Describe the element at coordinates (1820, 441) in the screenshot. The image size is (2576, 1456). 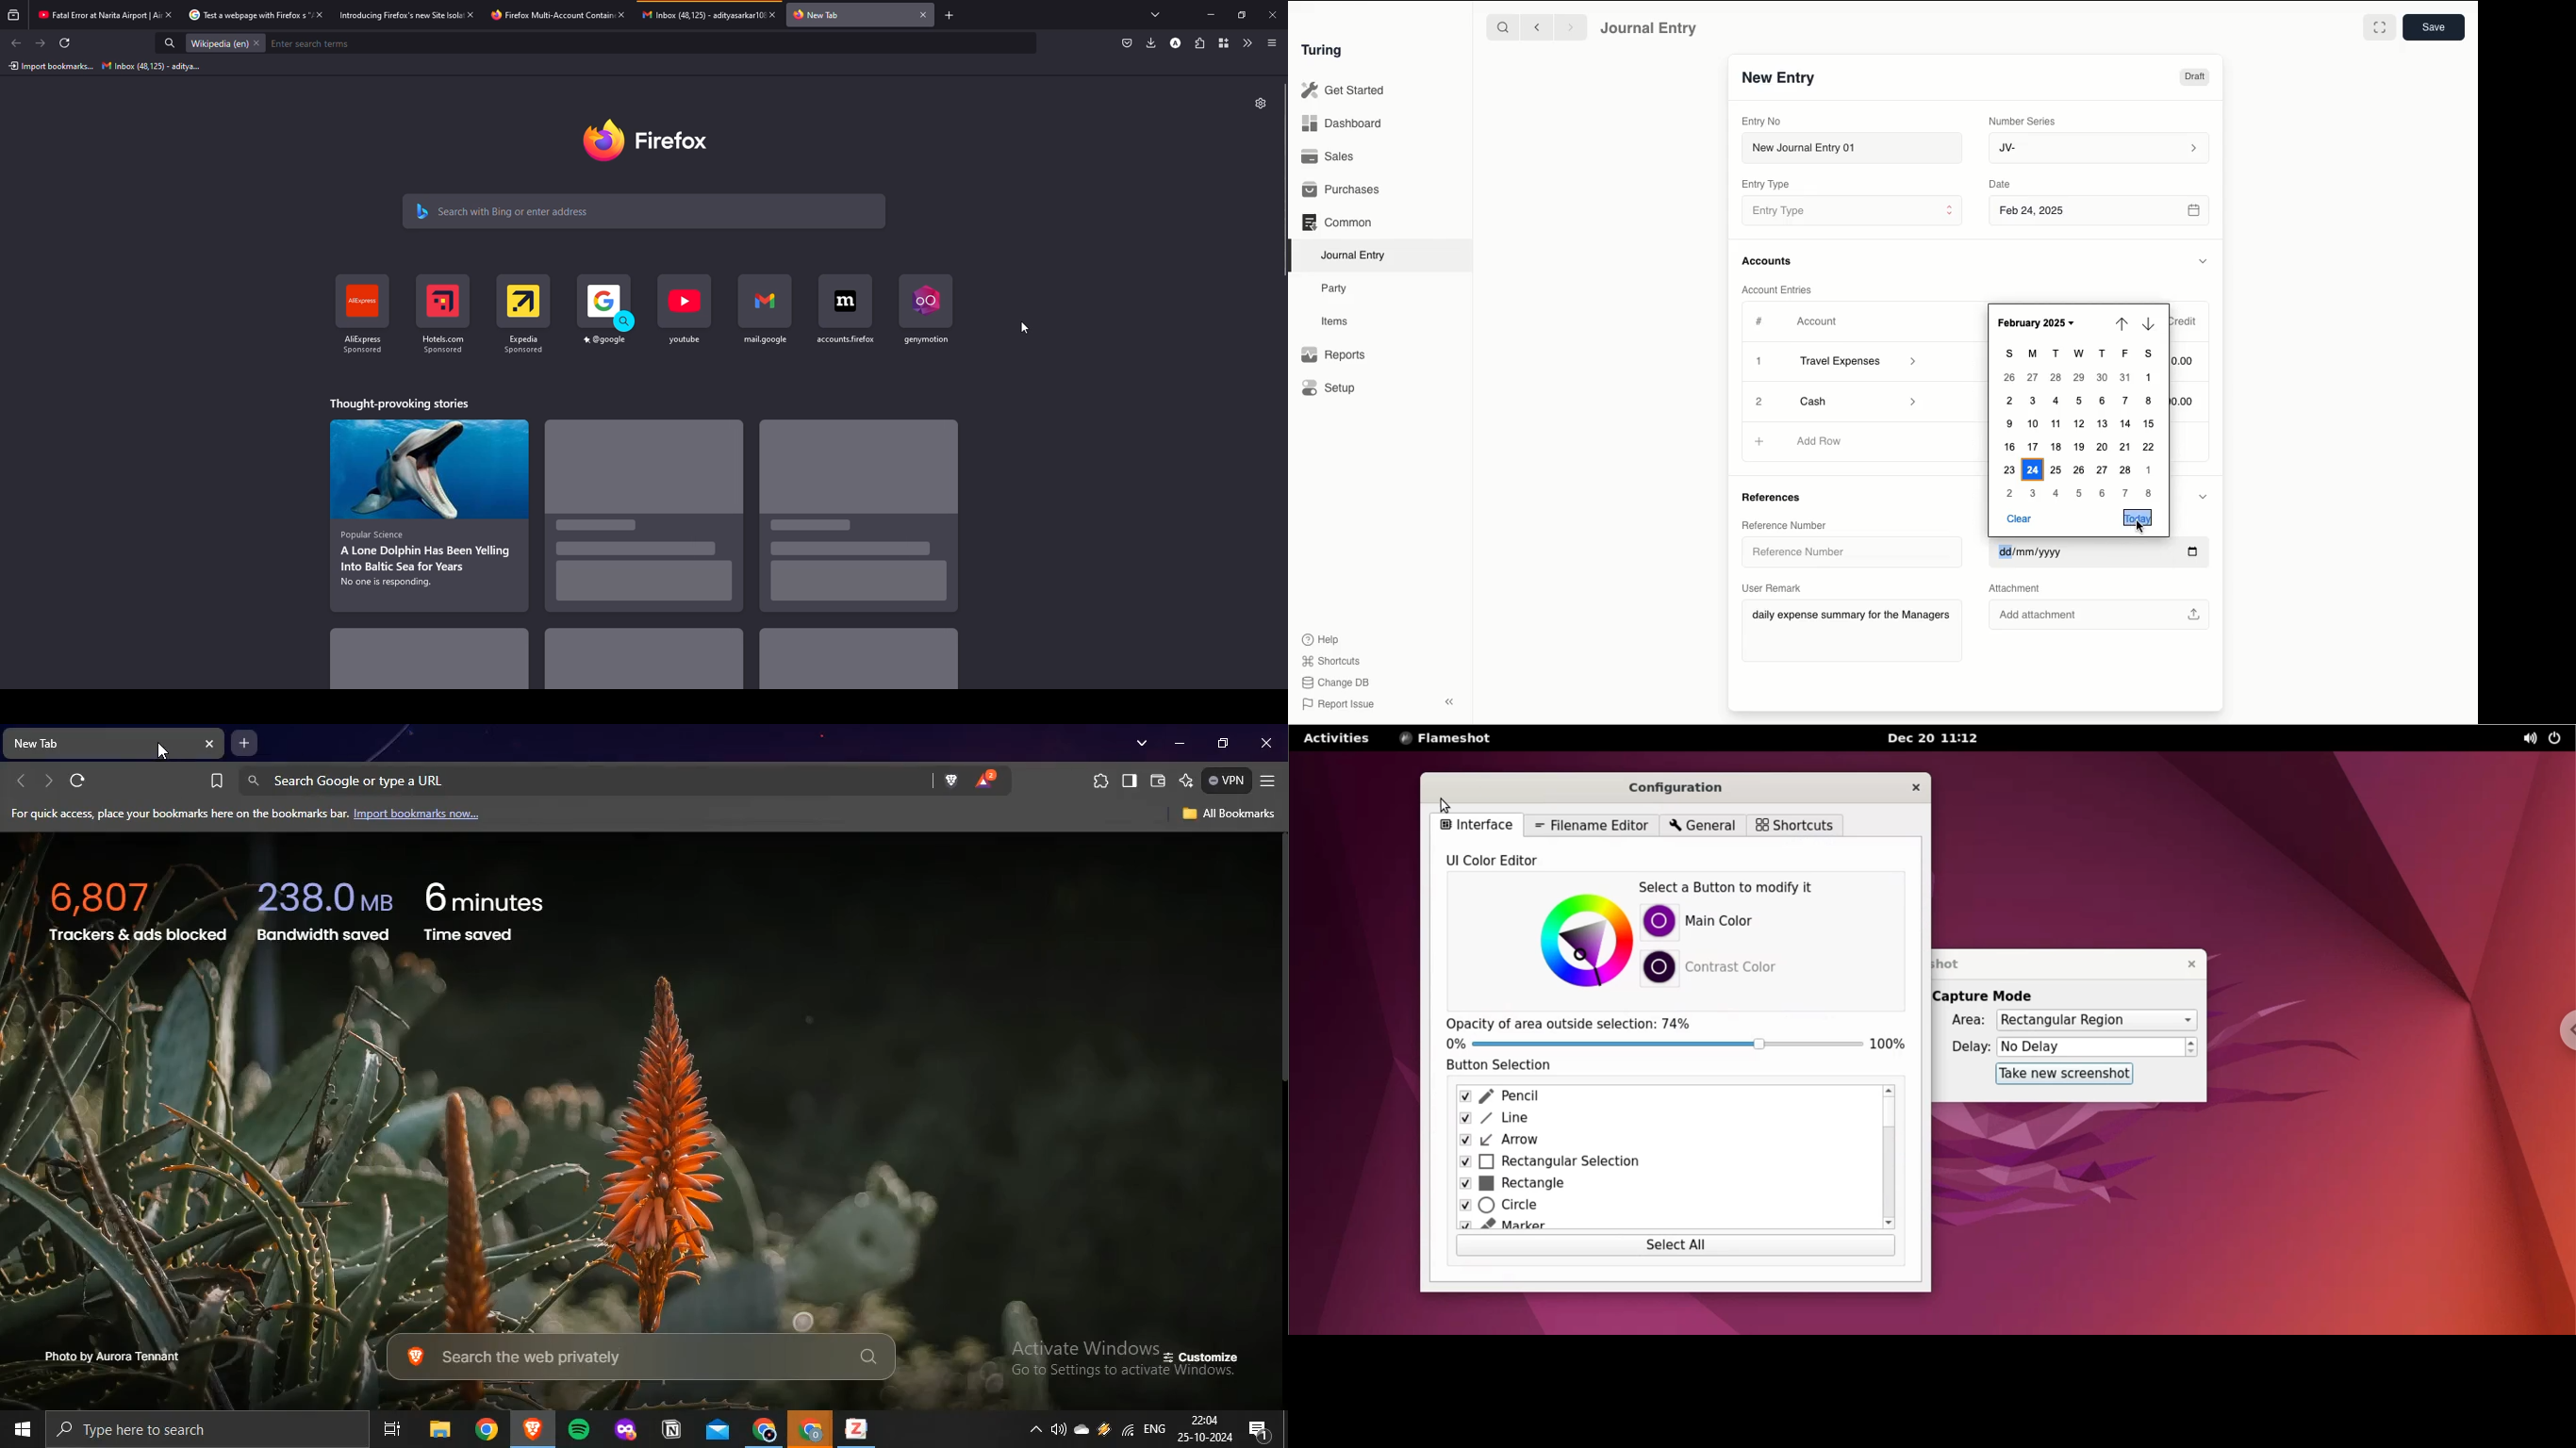
I see `Add Row` at that location.